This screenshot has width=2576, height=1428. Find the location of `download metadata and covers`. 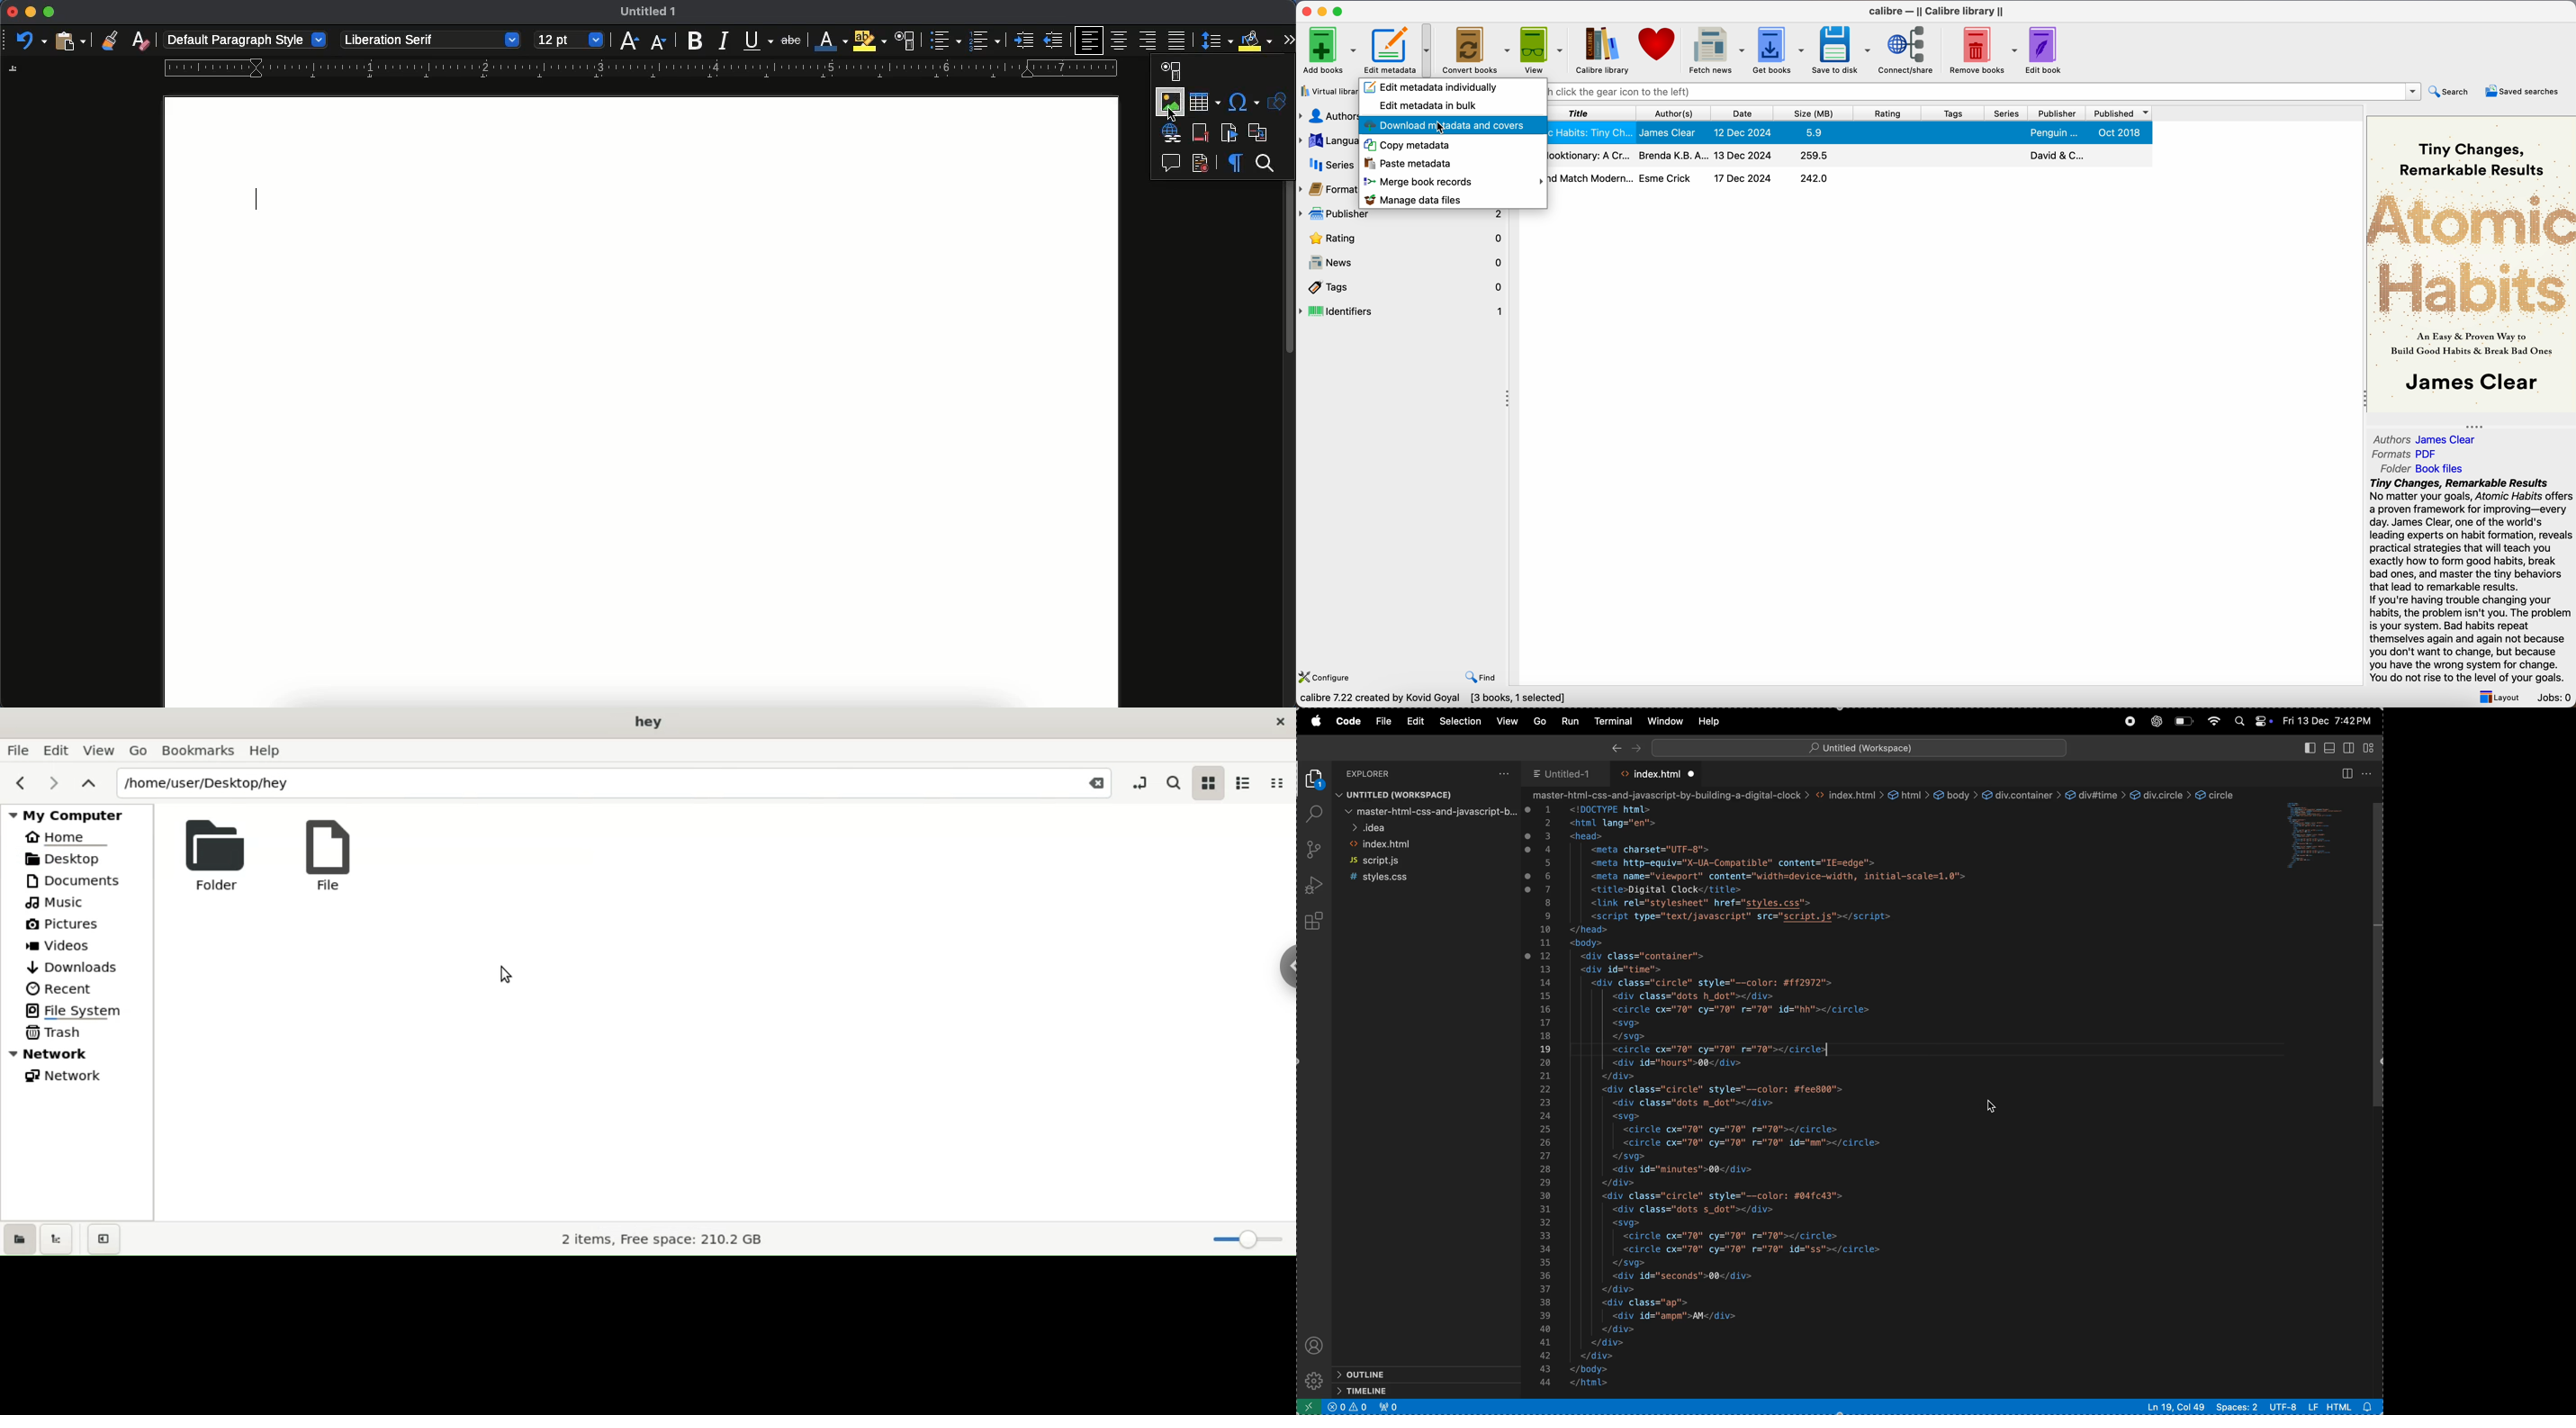

download metadata and covers is located at coordinates (1452, 125).